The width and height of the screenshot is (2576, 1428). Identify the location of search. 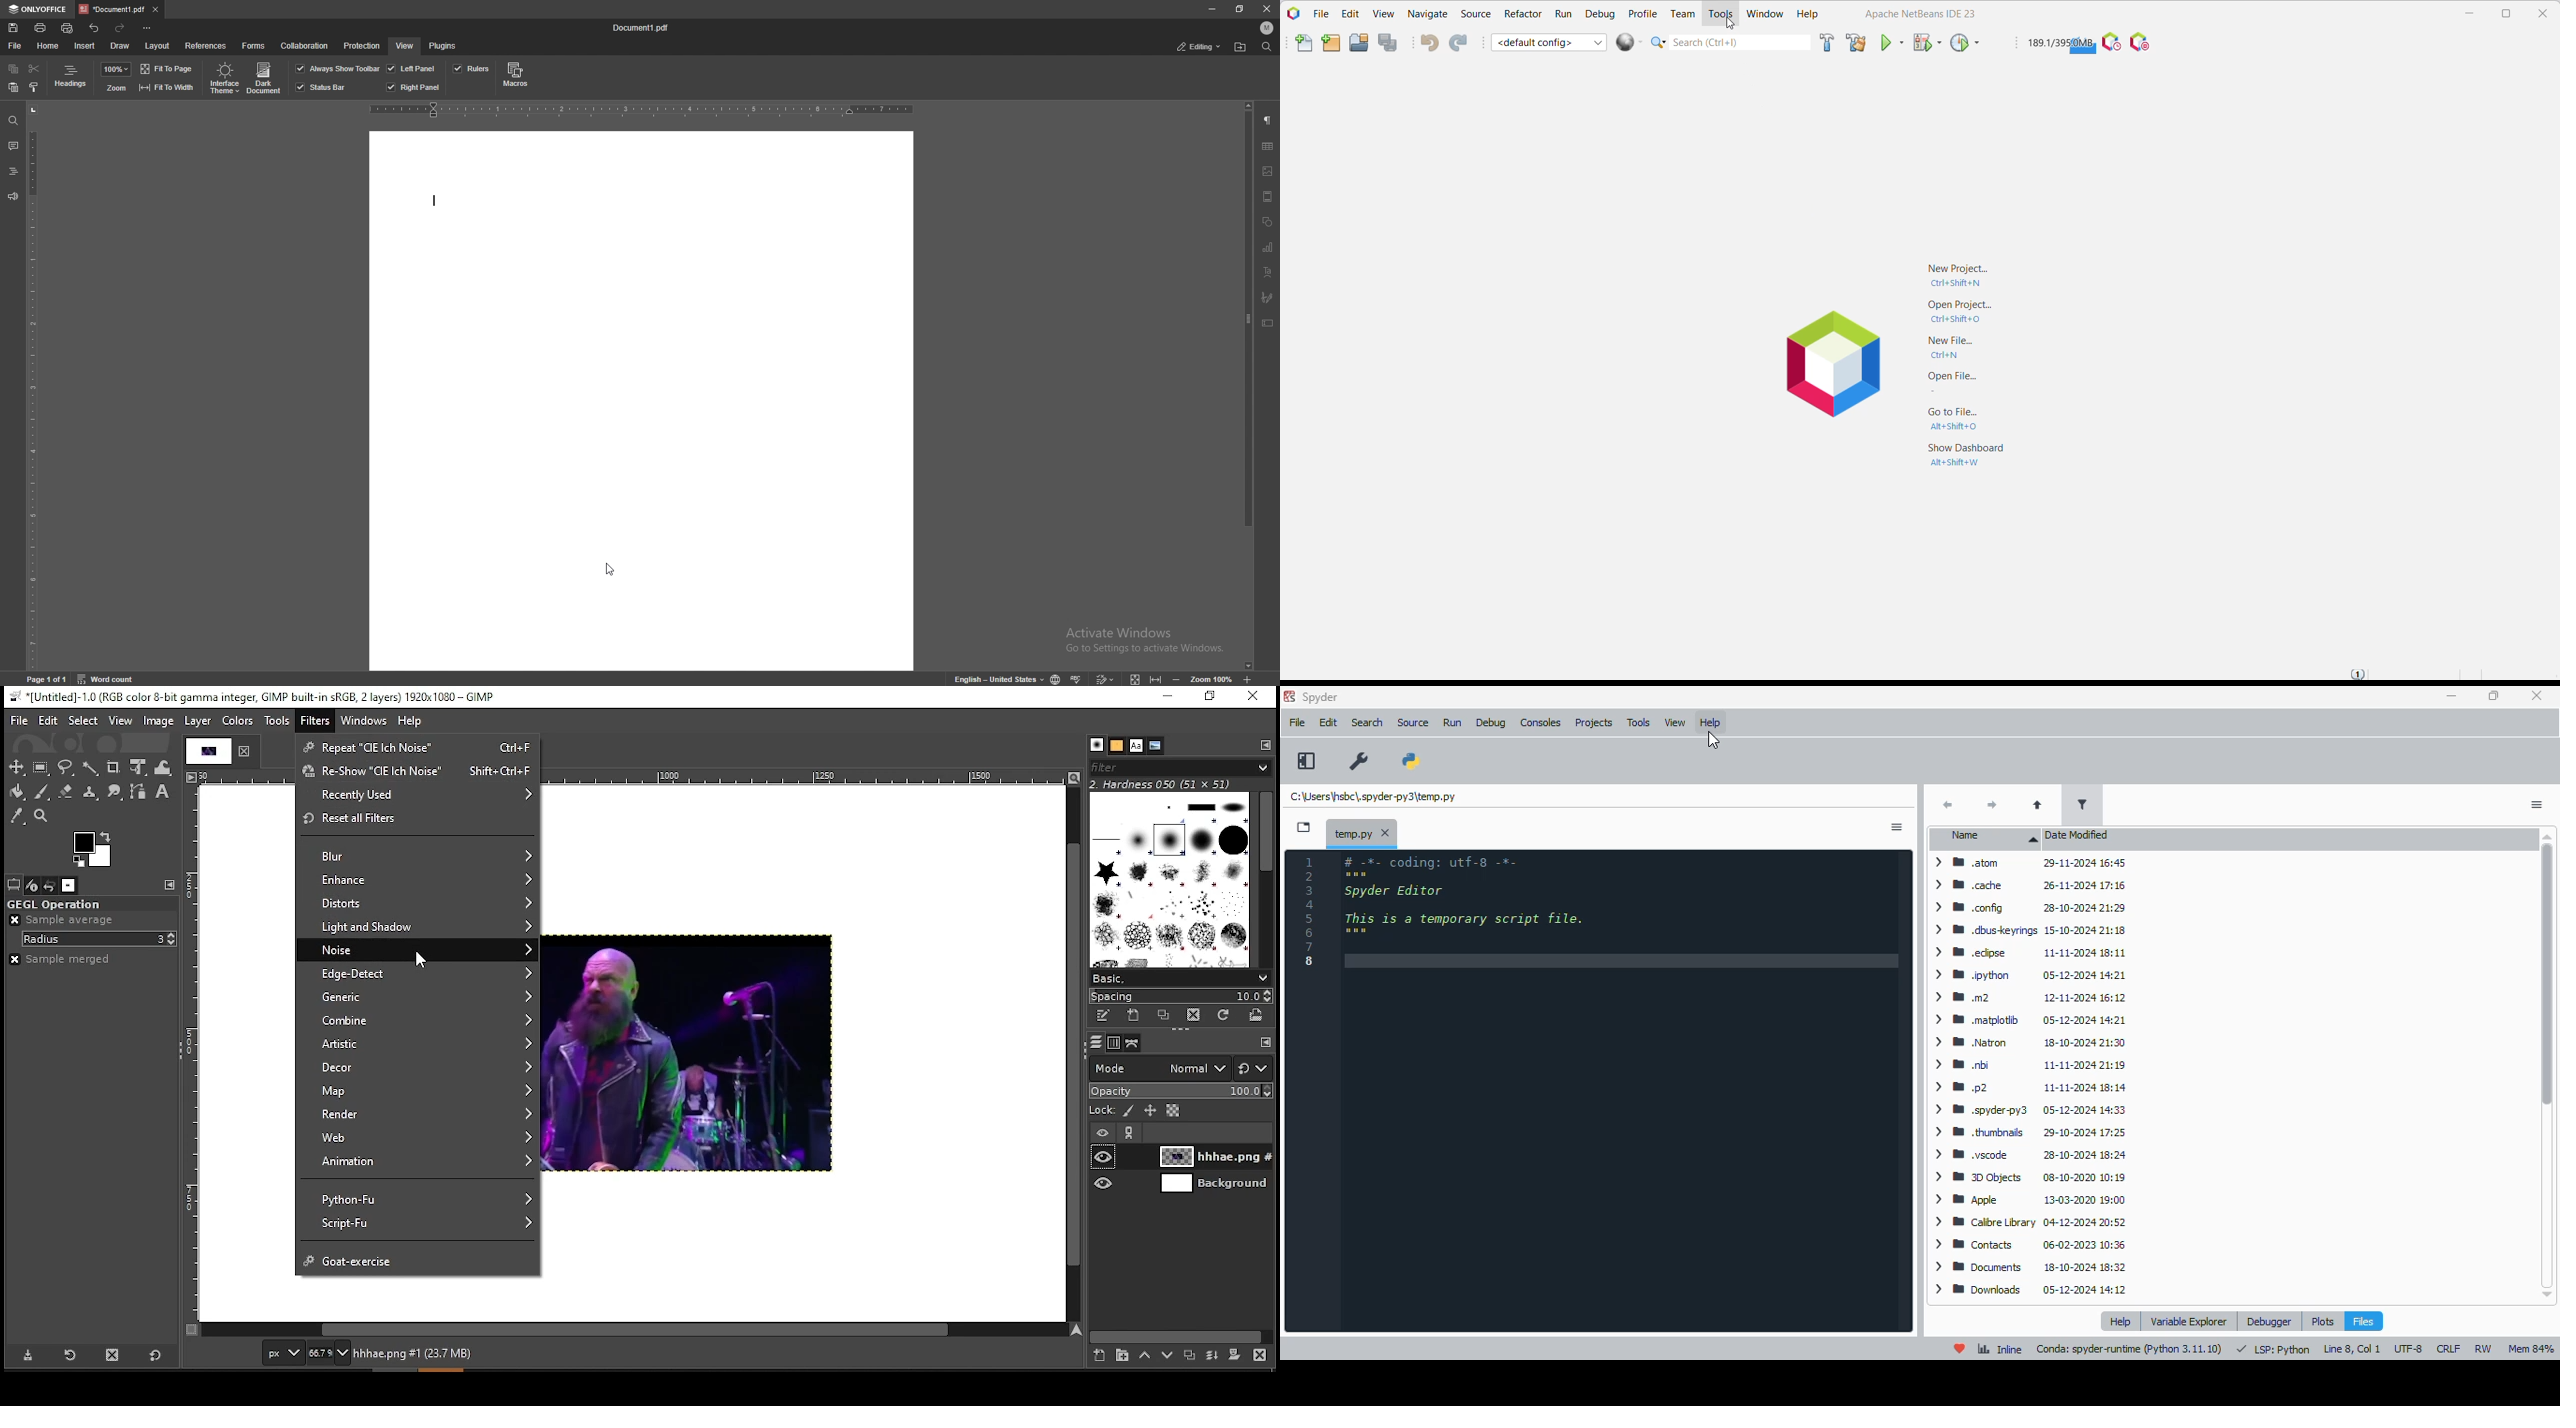
(1367, 723).